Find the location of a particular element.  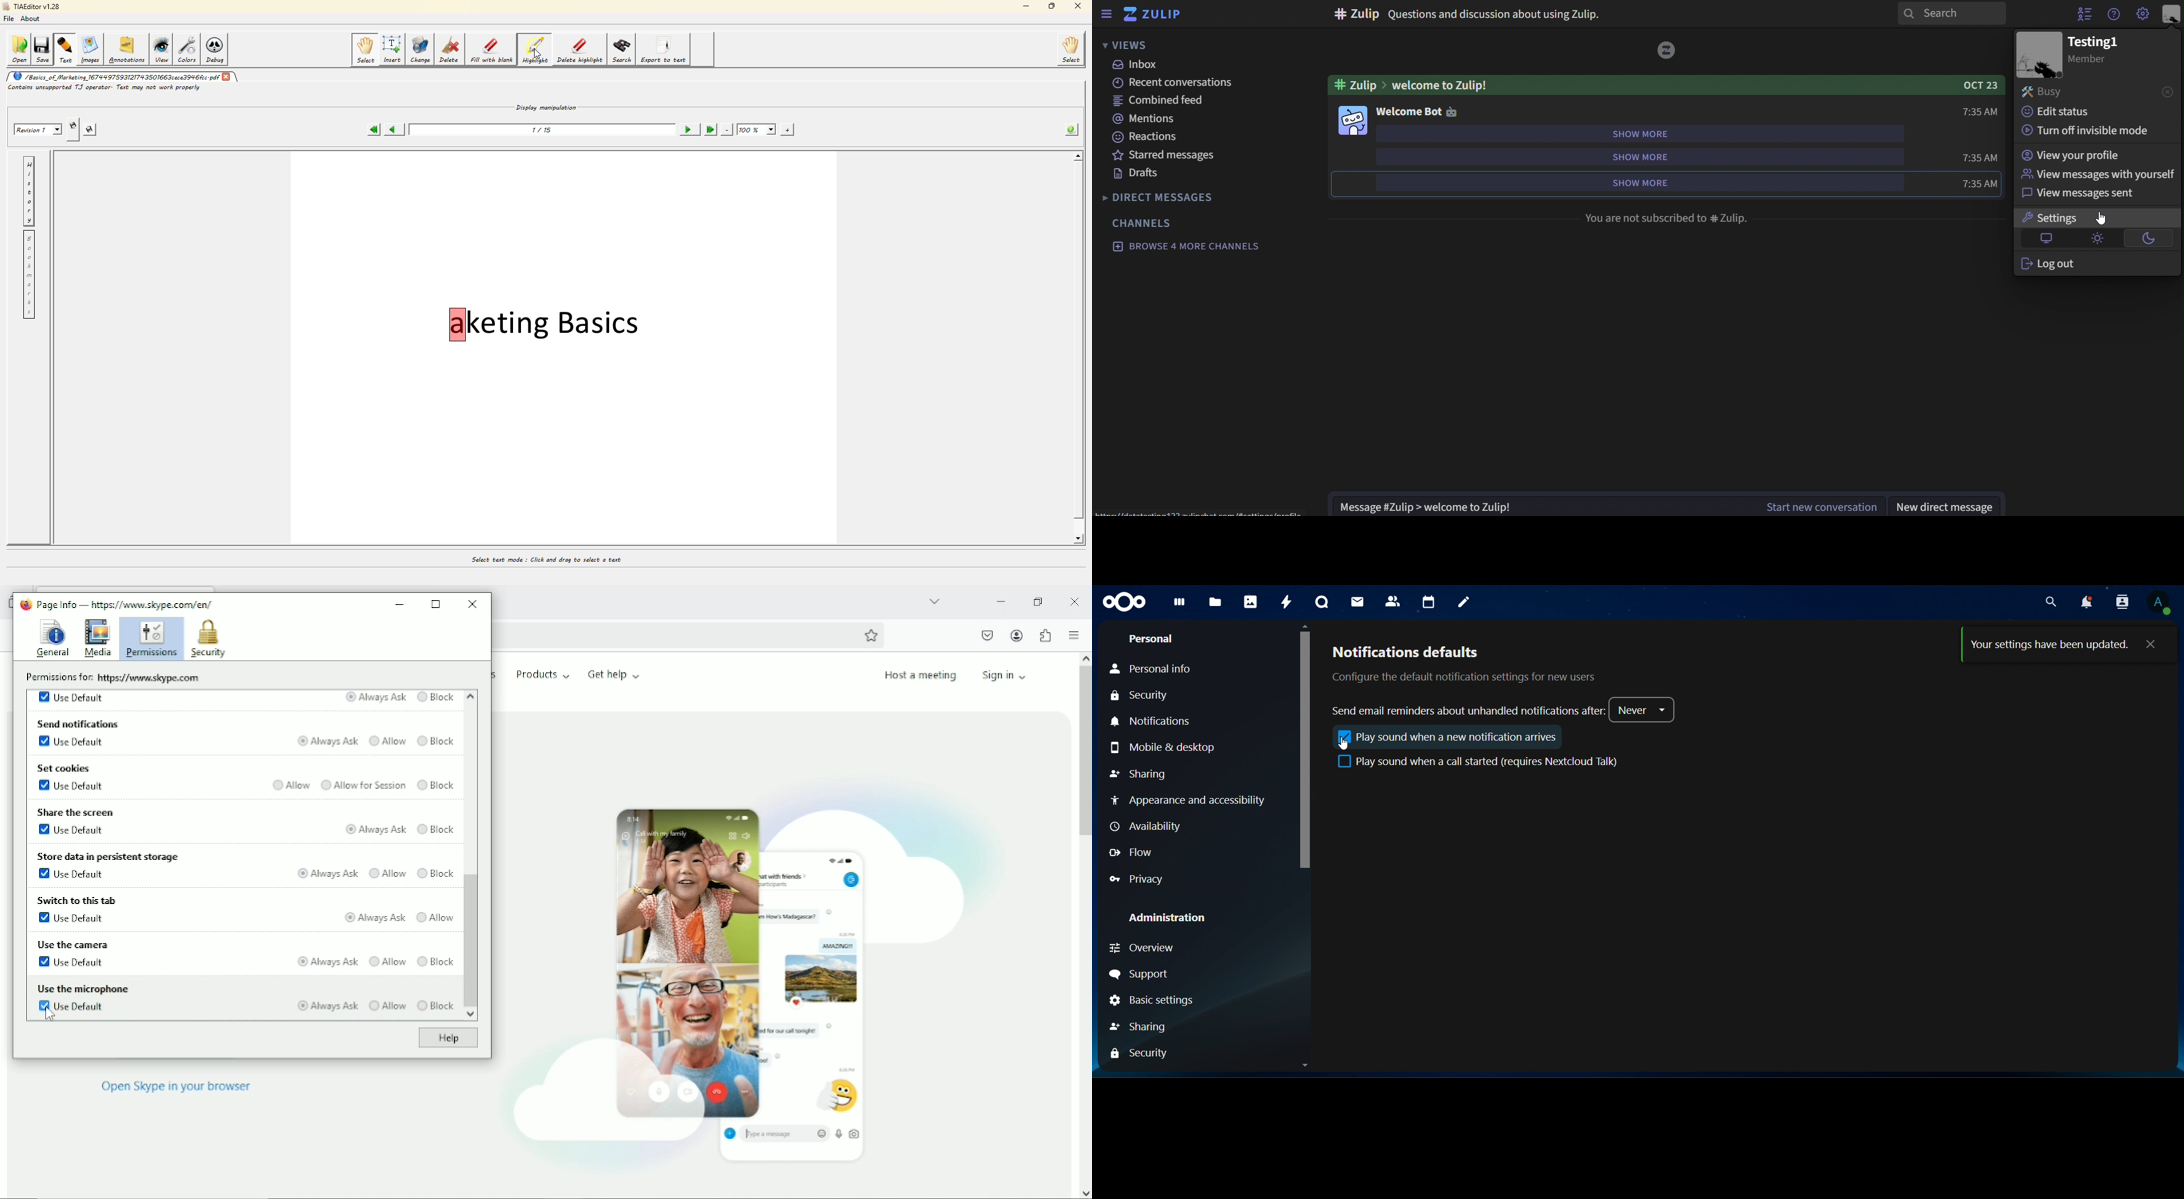

mail is located at coordinates (1356, 602).